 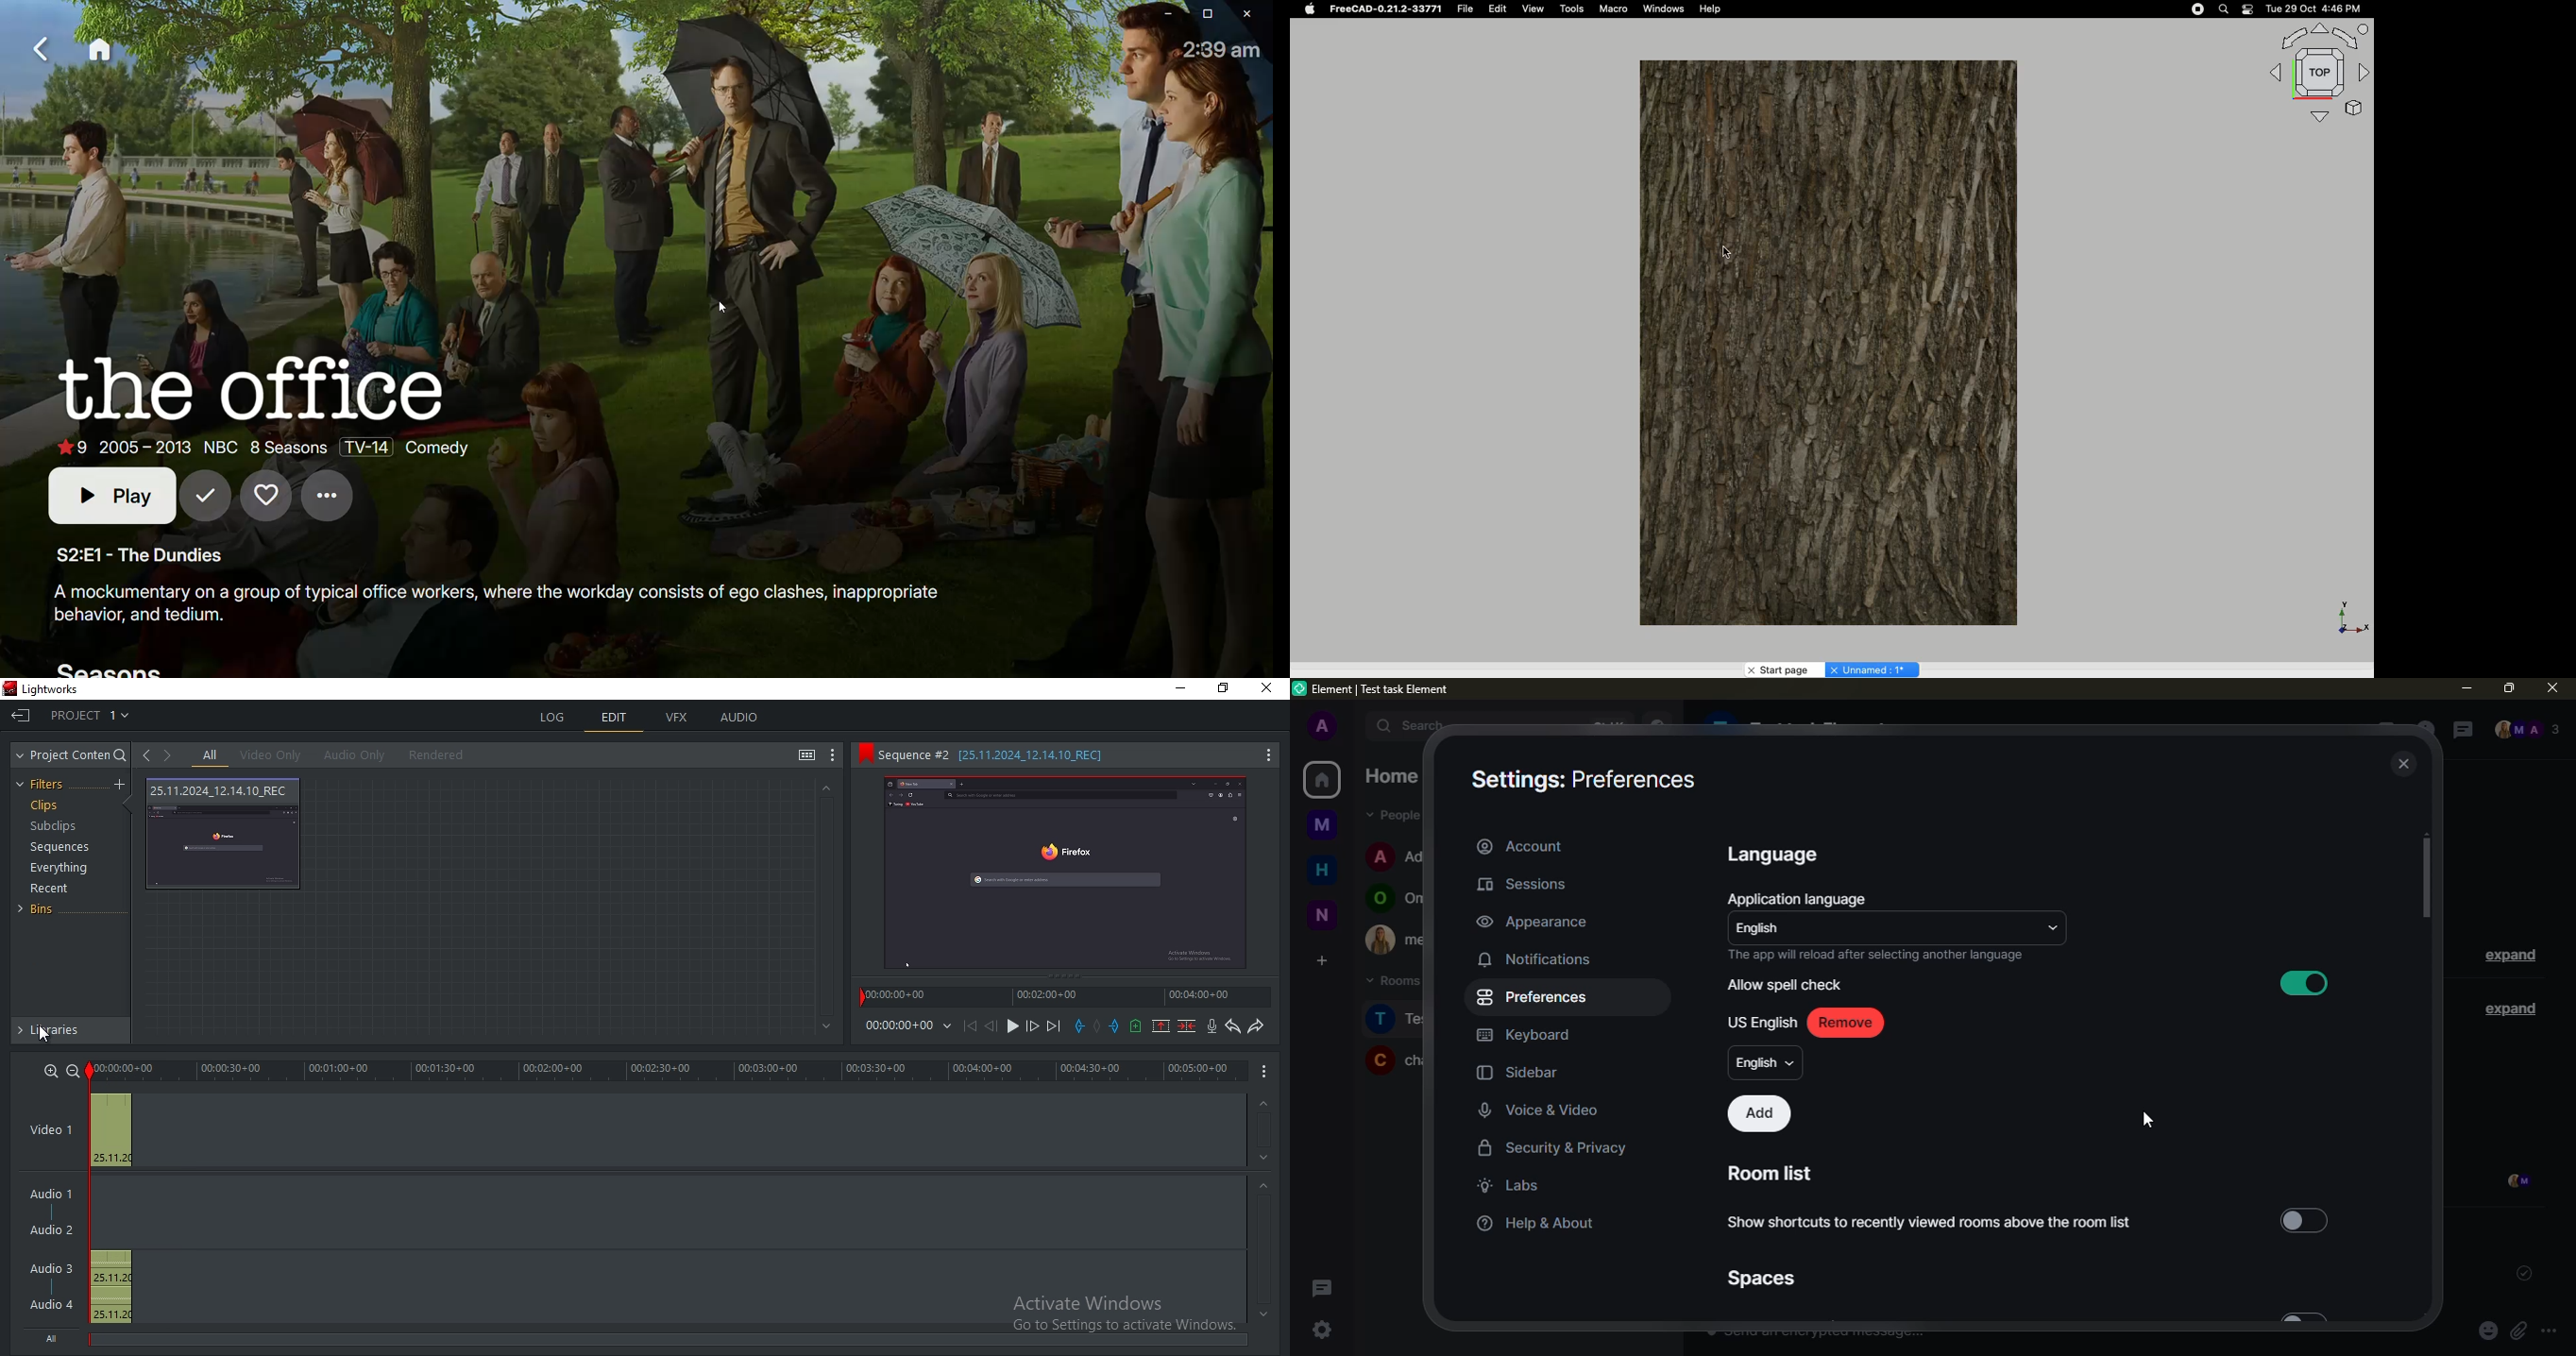 What do you see at coordinates (1829, 339) in the screenshot?
I see `Object` at bounding box center [1829, 339].